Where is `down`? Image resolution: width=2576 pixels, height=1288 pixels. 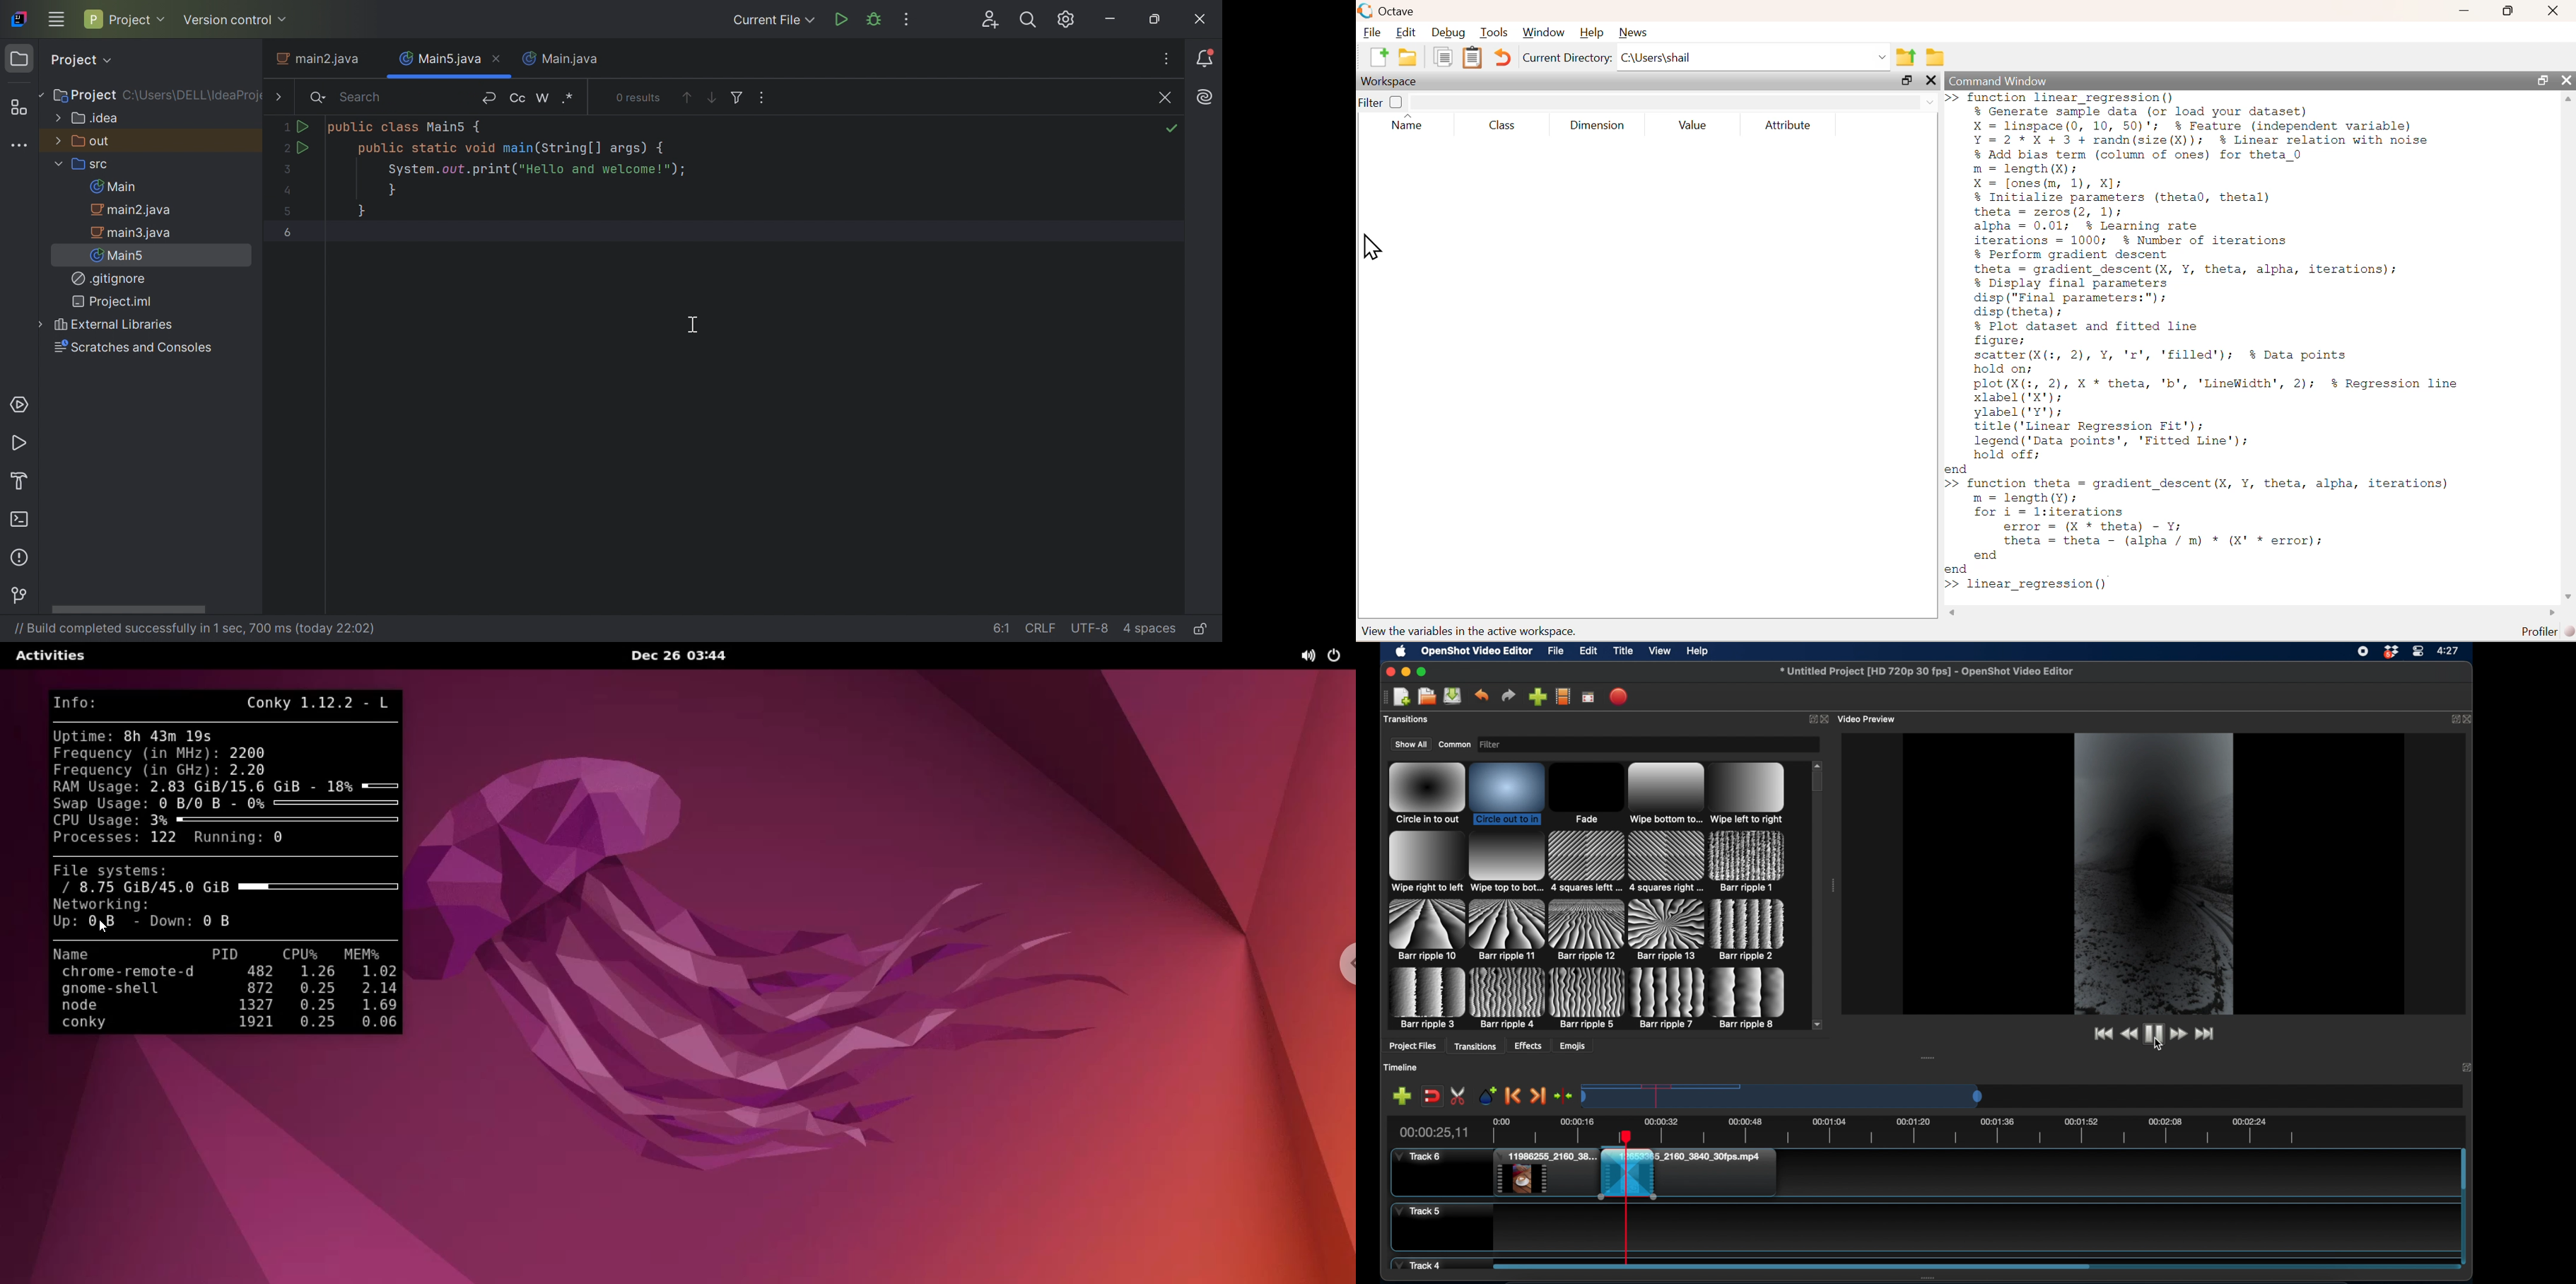
down is located at coordinates (1930, 102).